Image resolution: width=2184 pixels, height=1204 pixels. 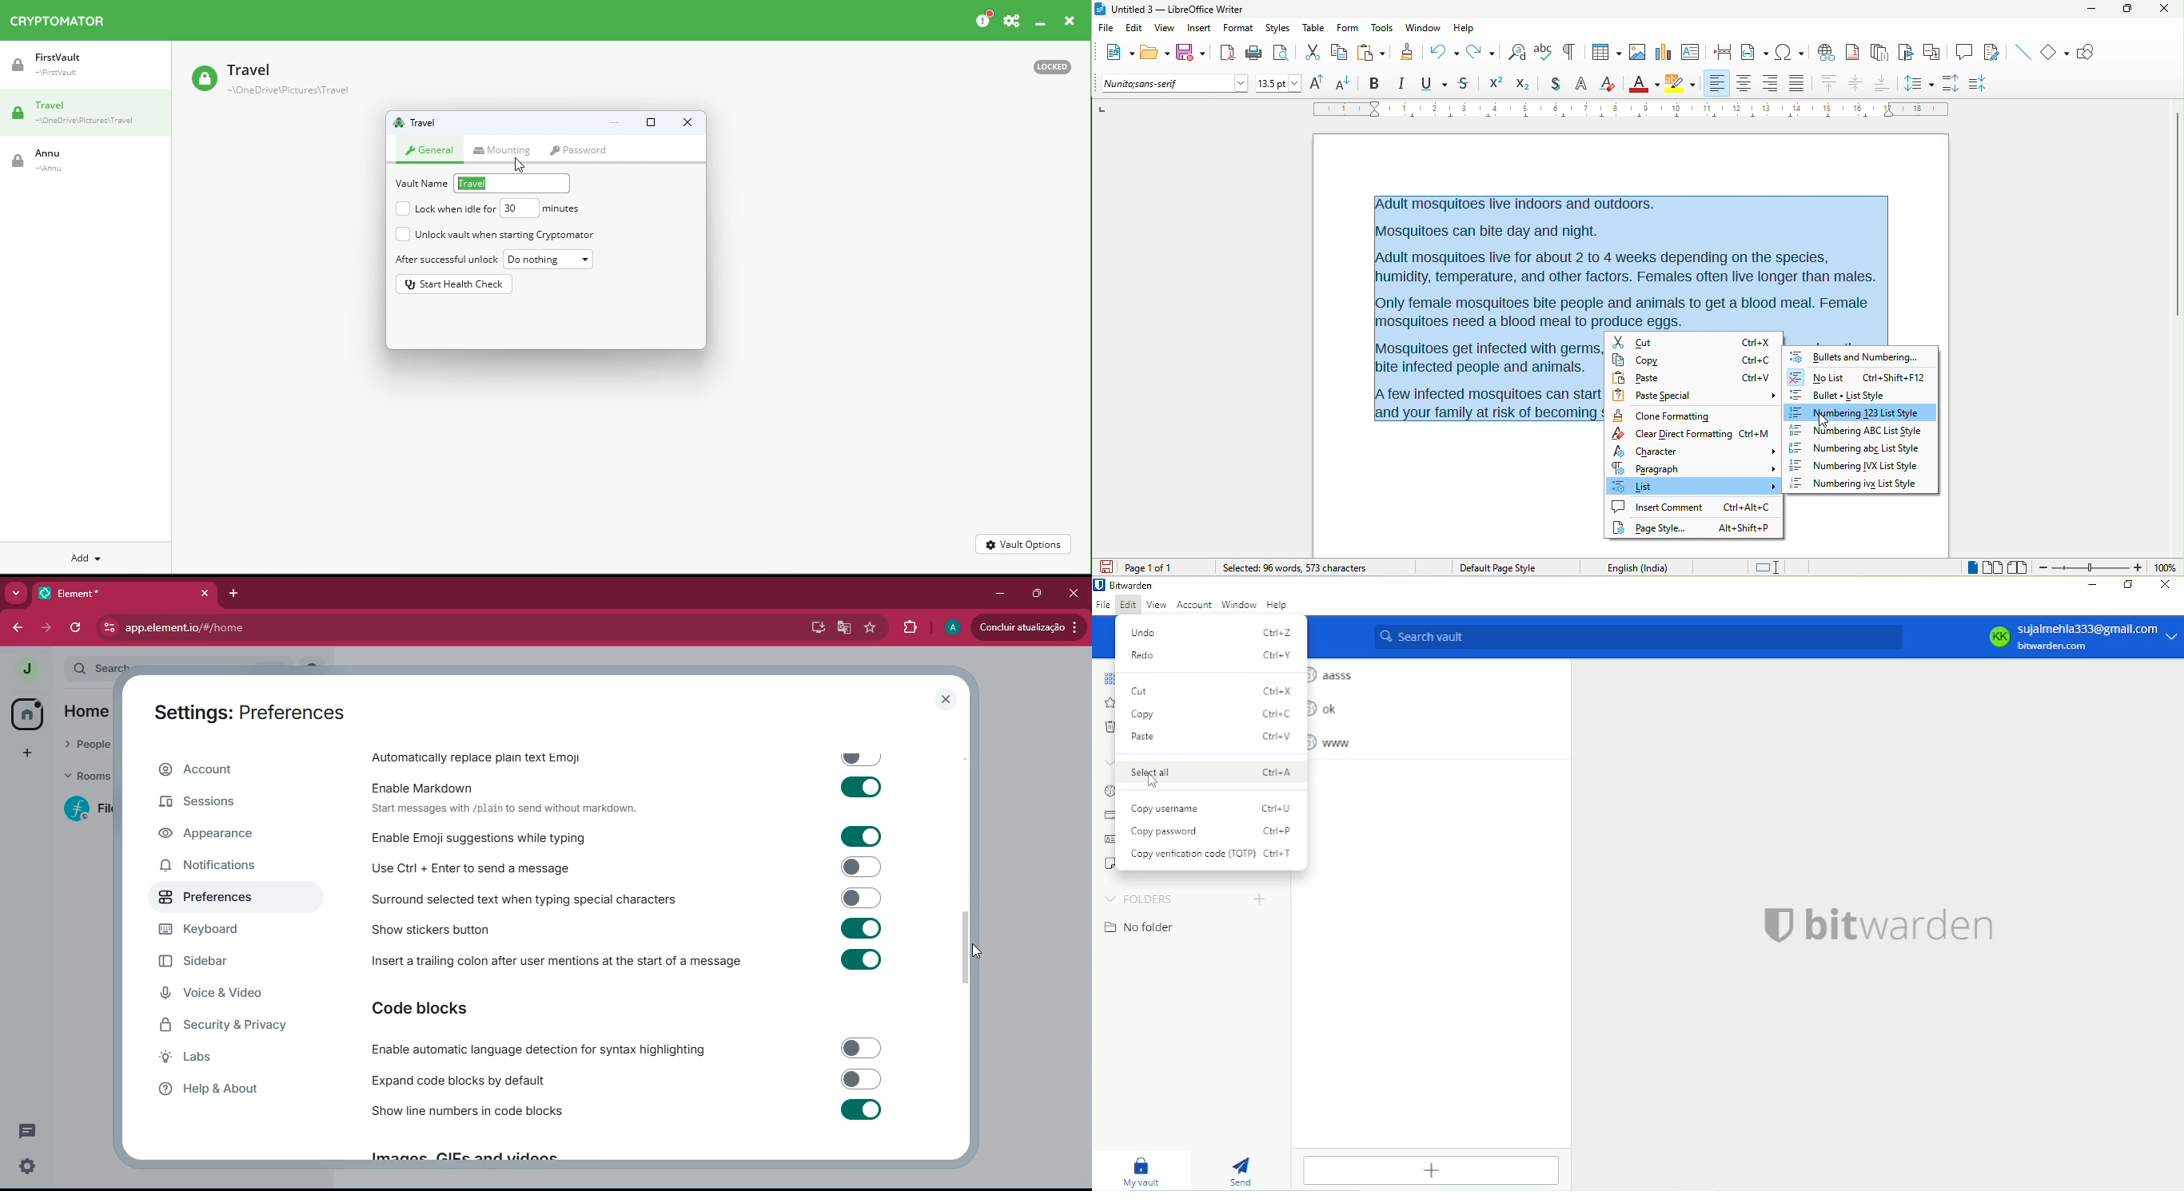 I want to click on Copy username, so click(x=1211, y=808).